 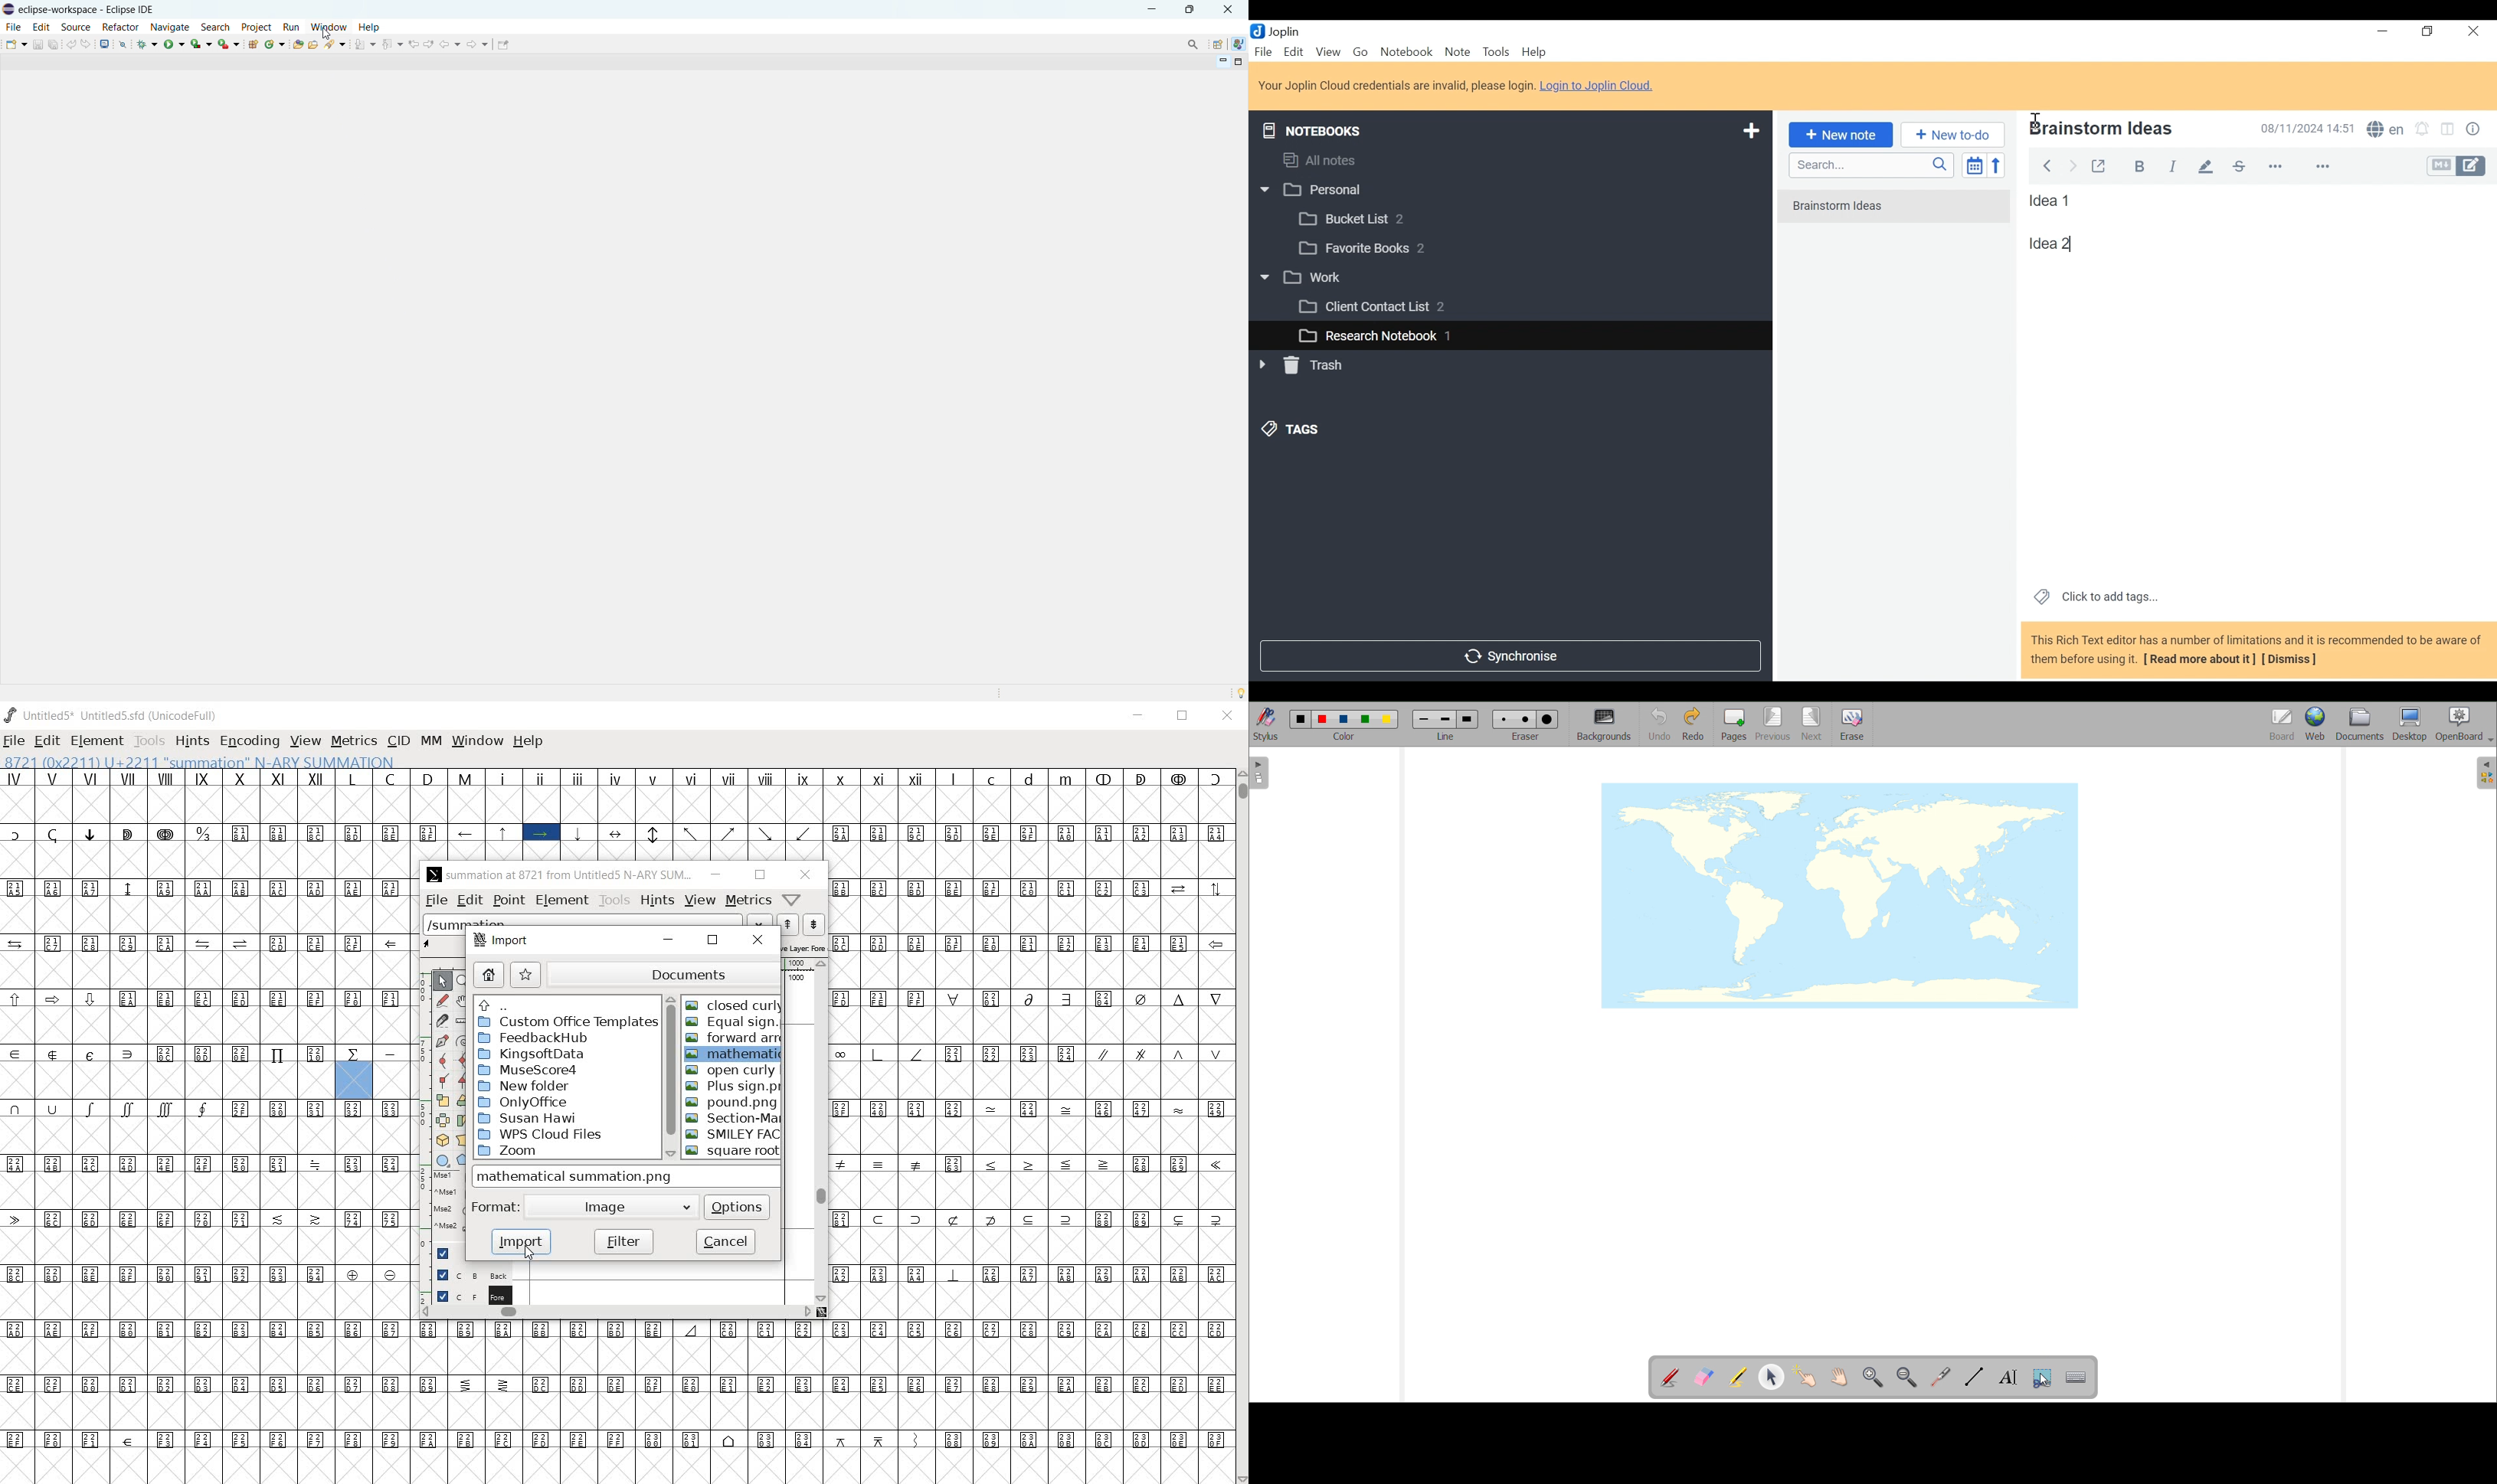 I want to click on New note, so click(x=1838, y=134).